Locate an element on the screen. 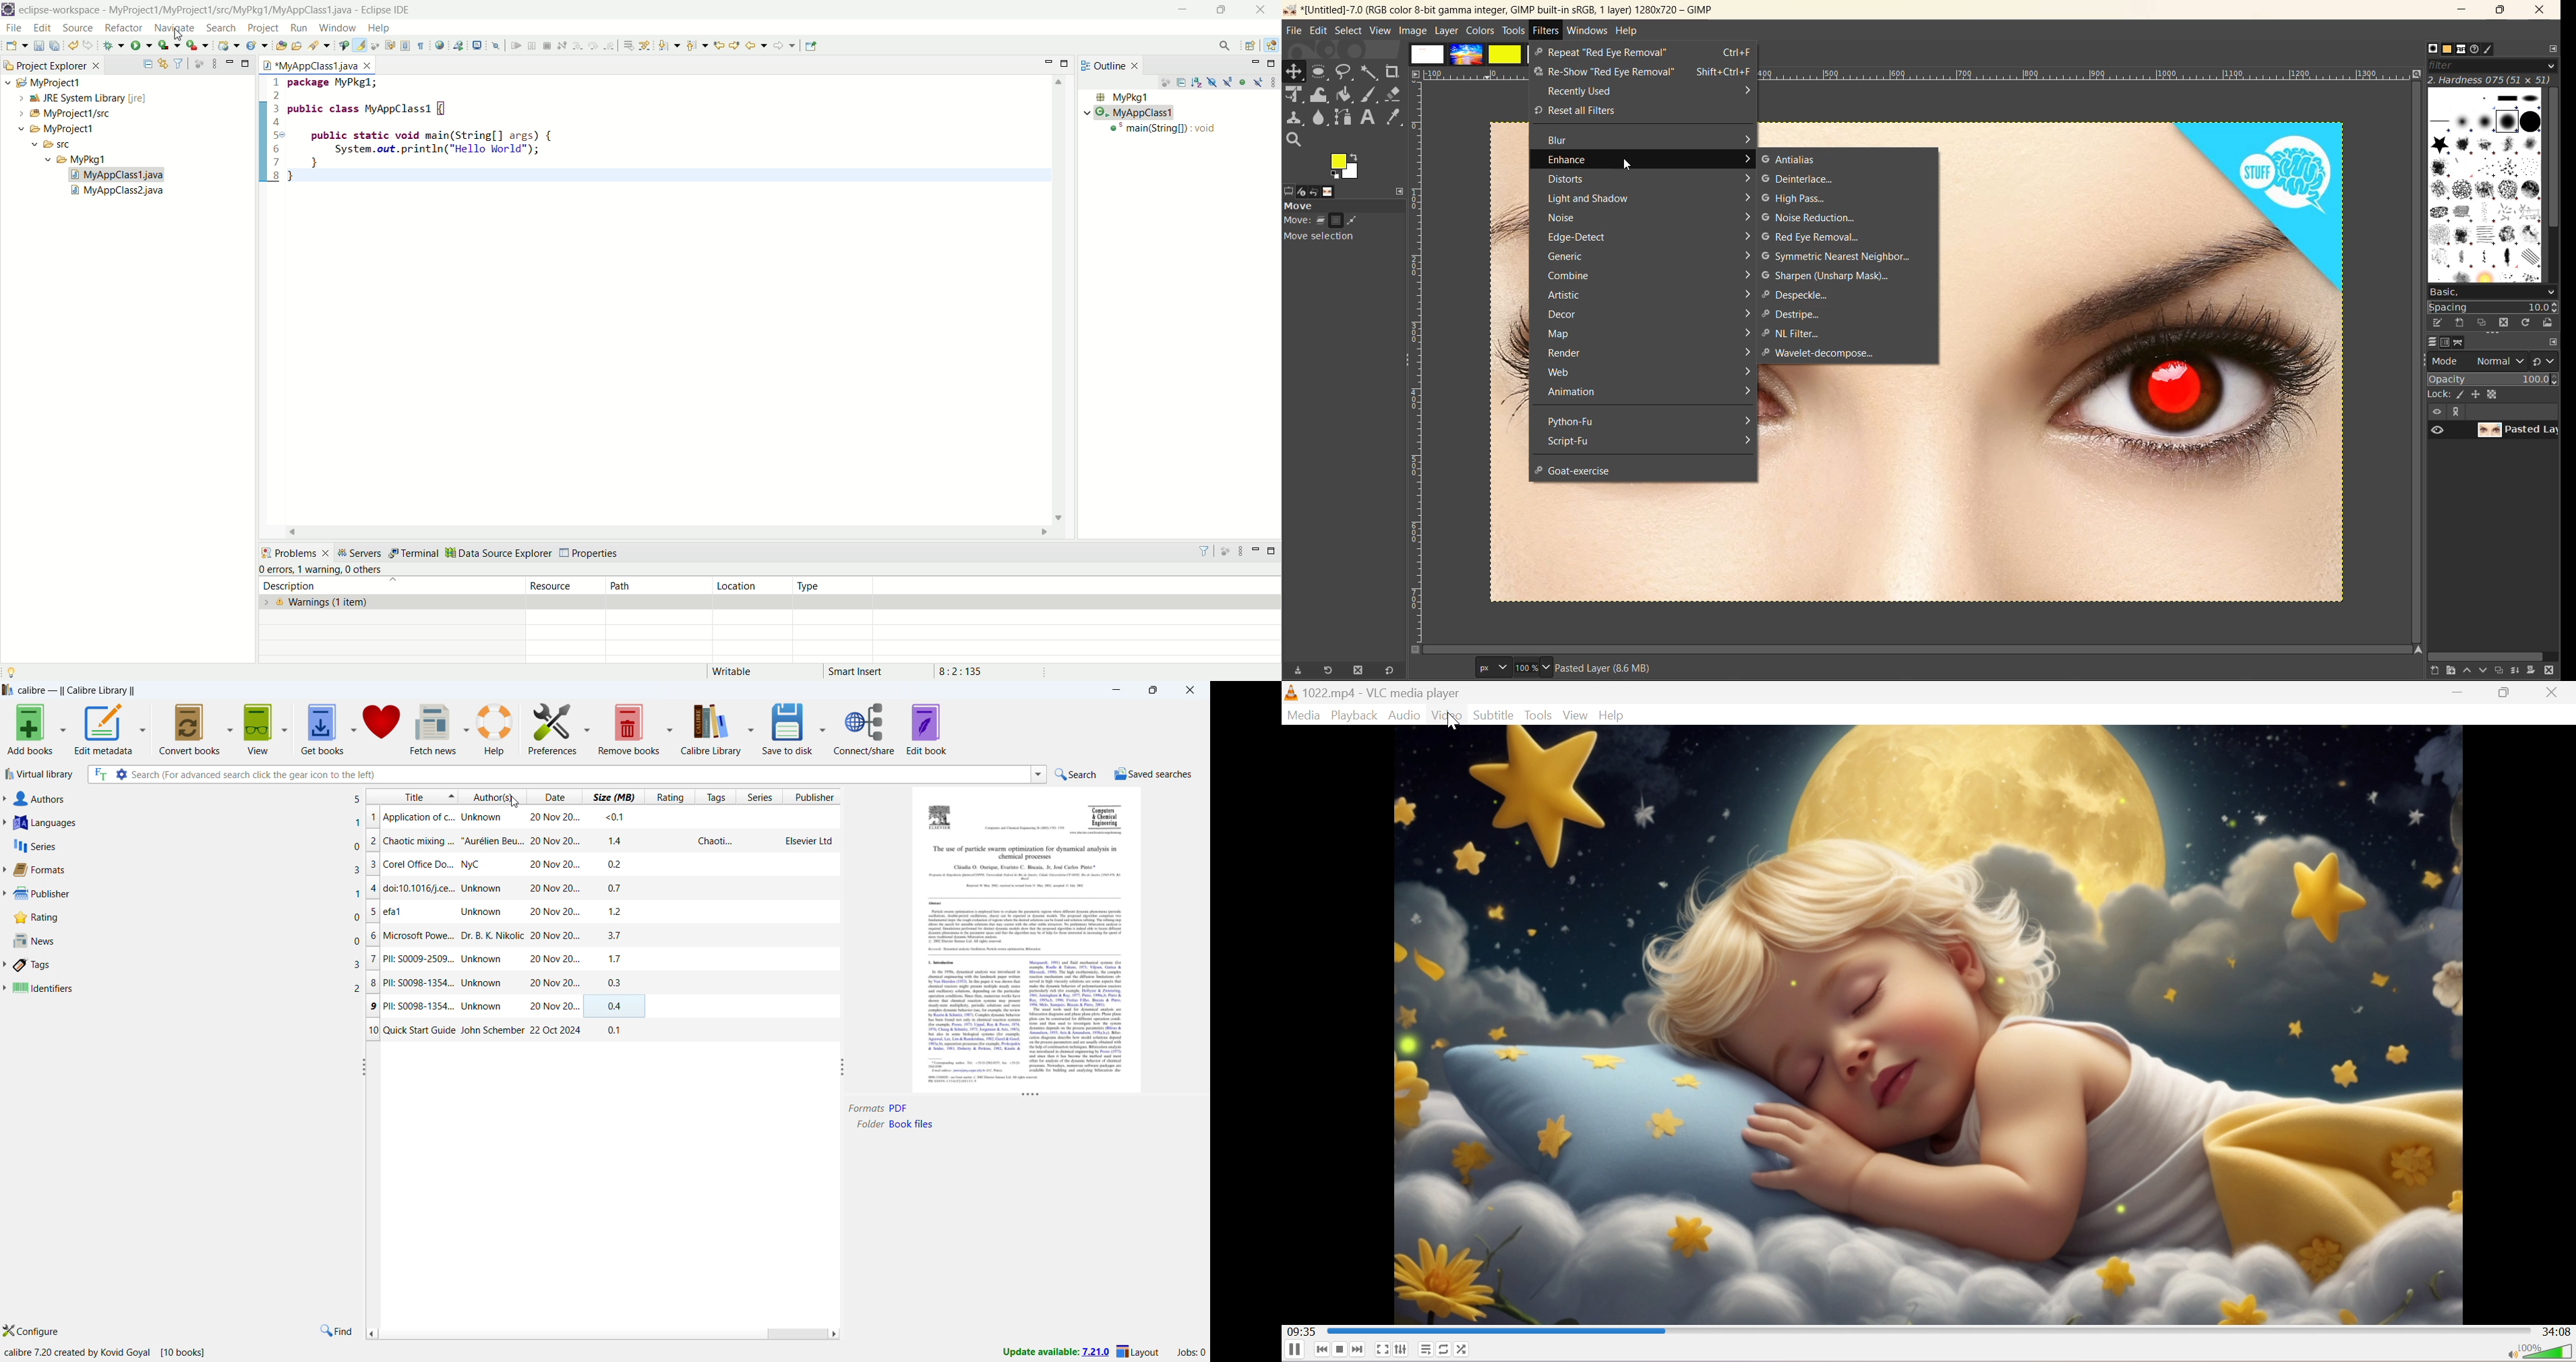 This screenshot has height=1372, width=2576. merge this layer is located at coordinates (2517, 671).